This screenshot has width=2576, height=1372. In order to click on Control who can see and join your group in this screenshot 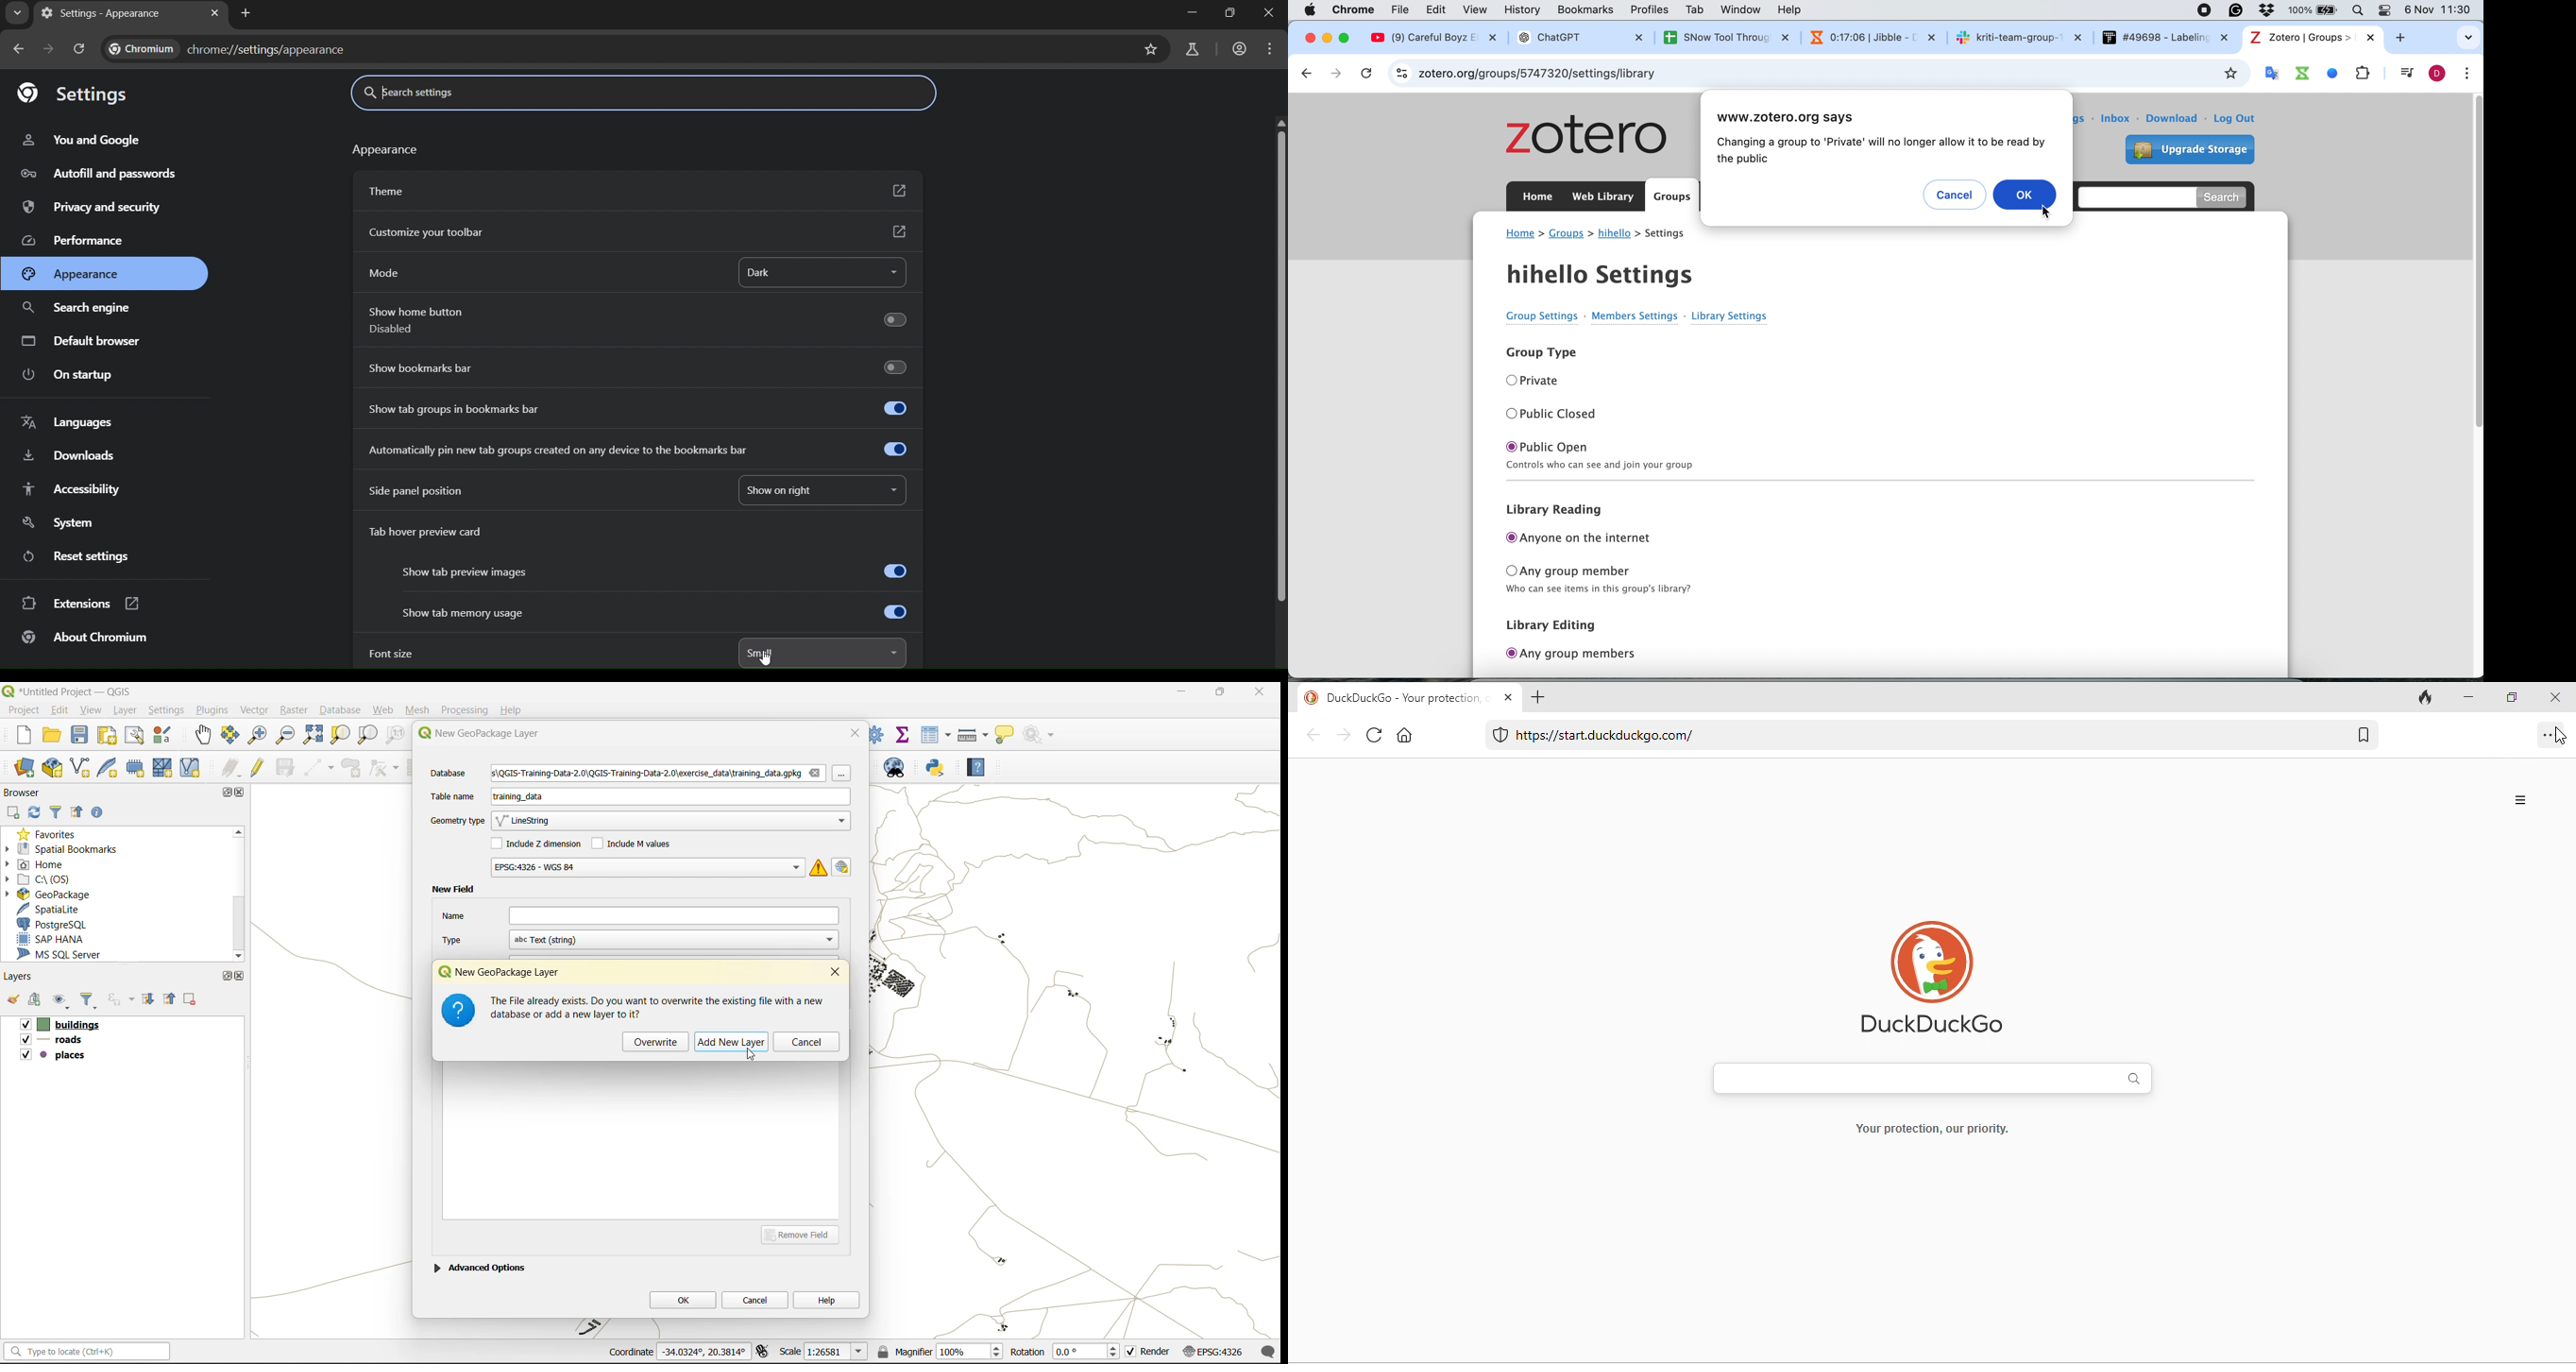, I will do `click(1769, 464)`.